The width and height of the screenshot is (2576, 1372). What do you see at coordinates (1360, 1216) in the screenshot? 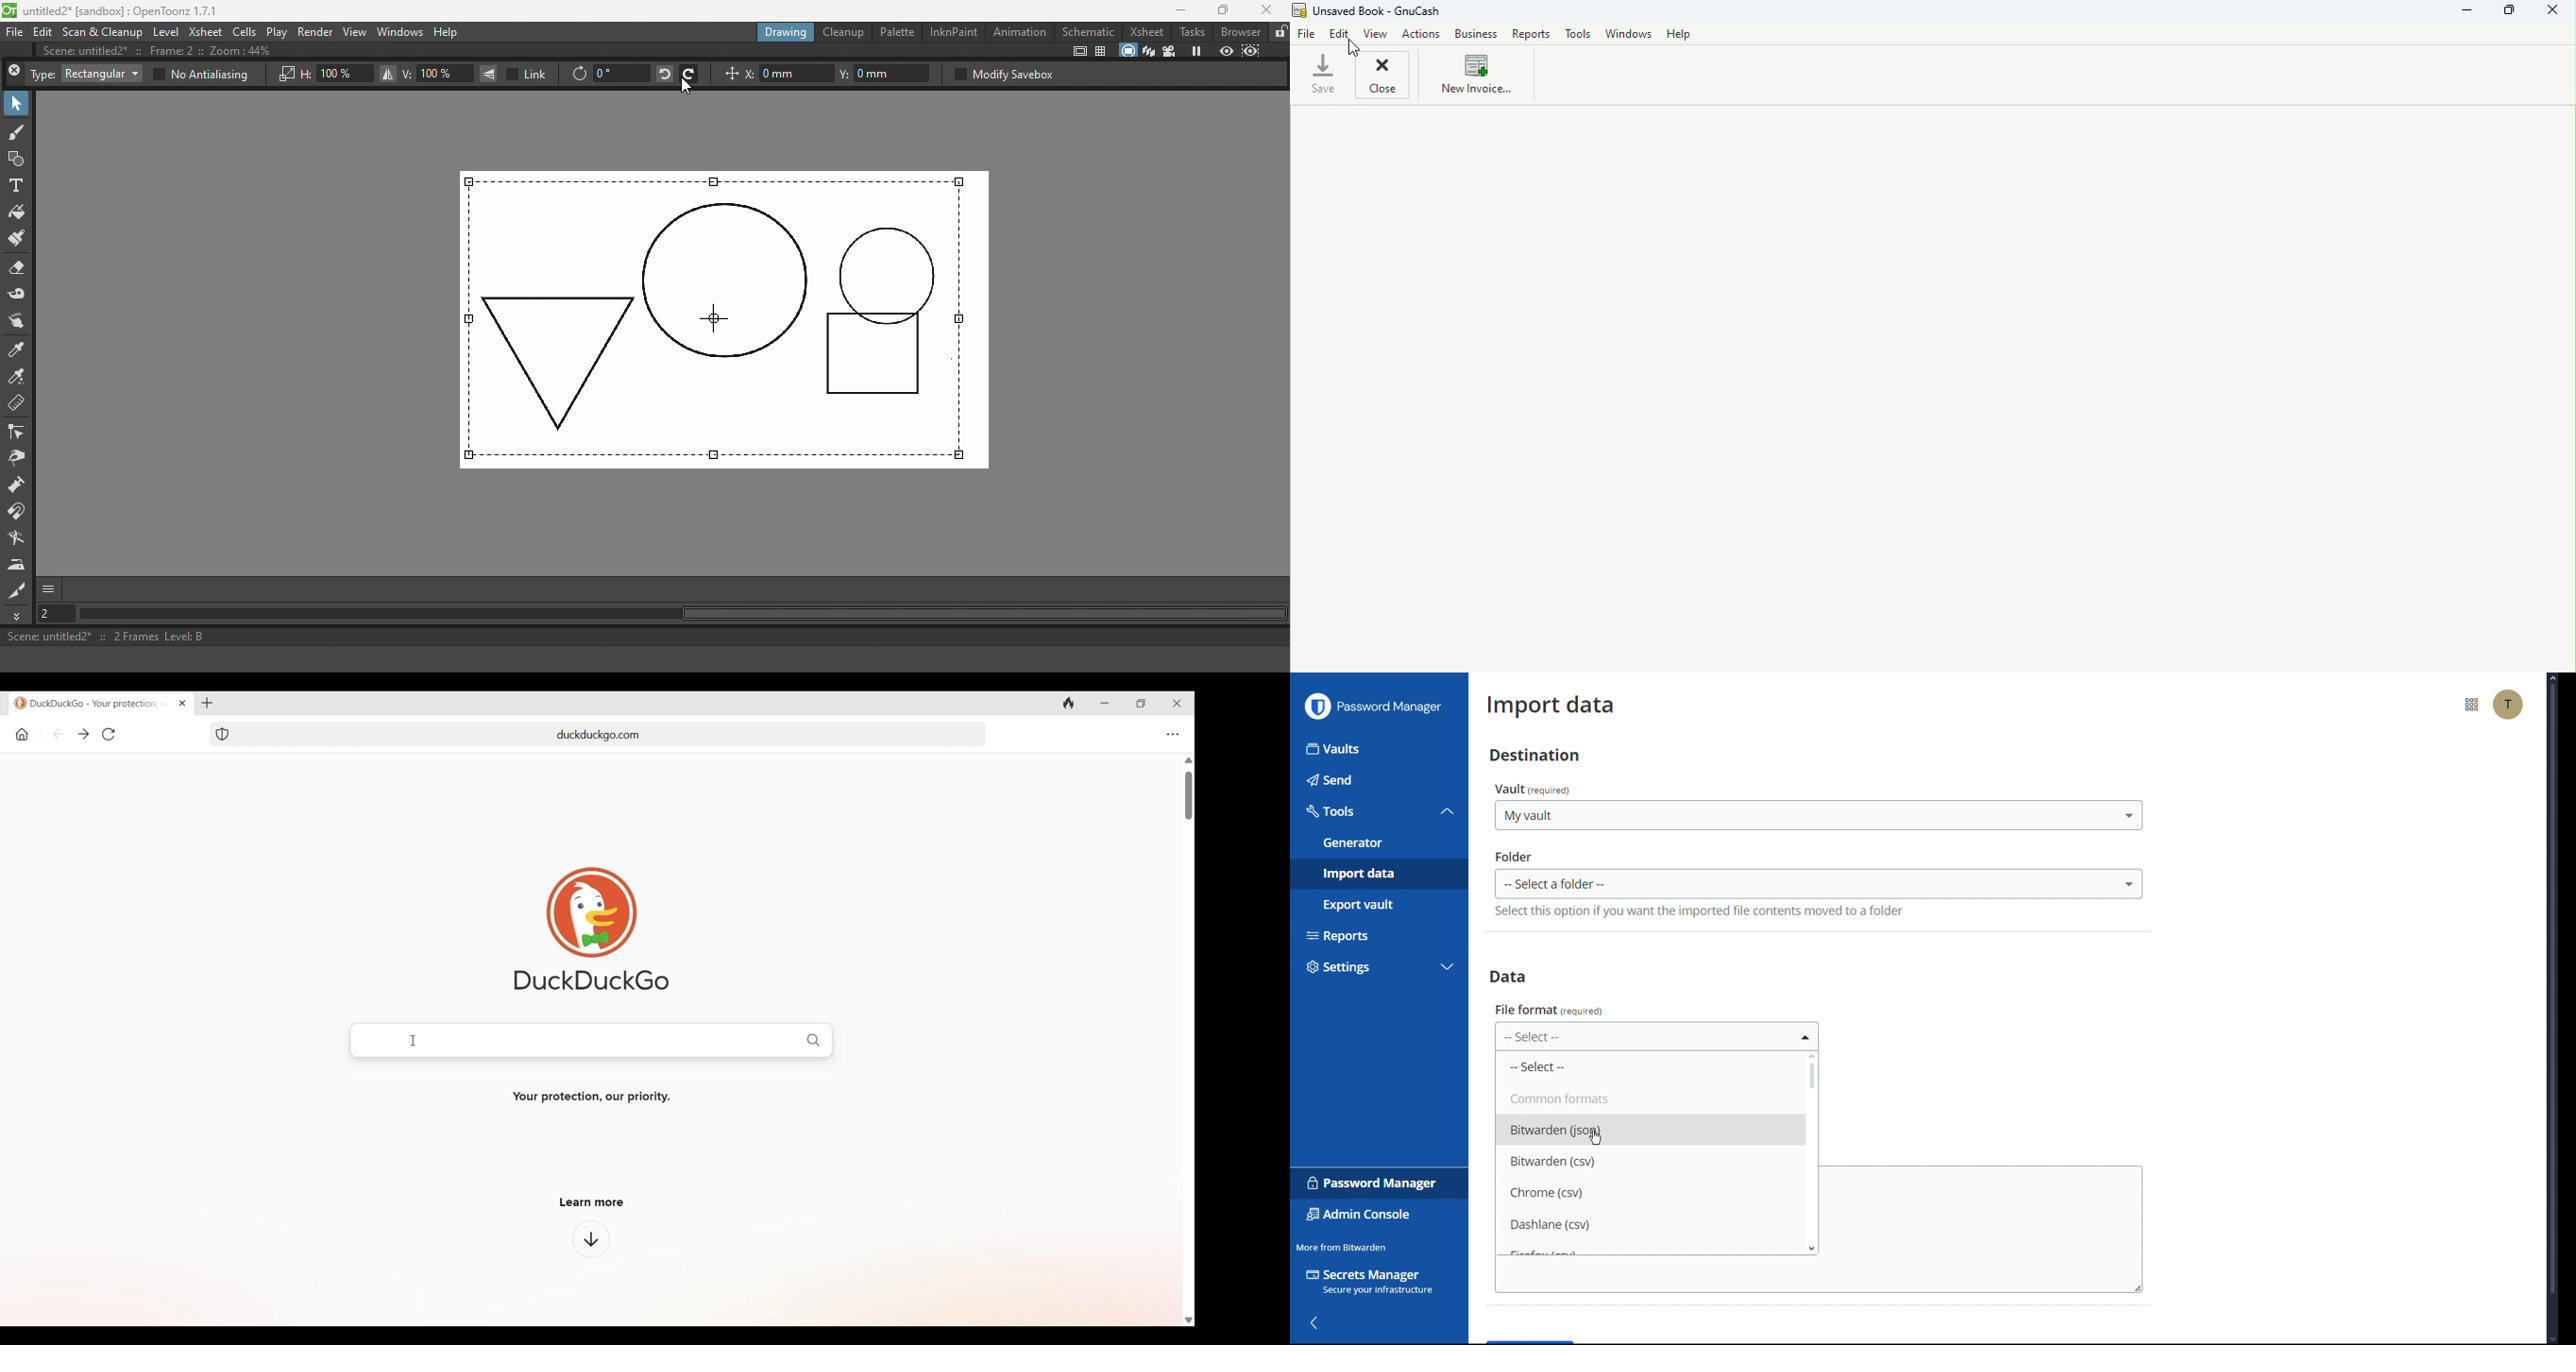
I see `Admin Console` at bounding box center [1360, 1216].